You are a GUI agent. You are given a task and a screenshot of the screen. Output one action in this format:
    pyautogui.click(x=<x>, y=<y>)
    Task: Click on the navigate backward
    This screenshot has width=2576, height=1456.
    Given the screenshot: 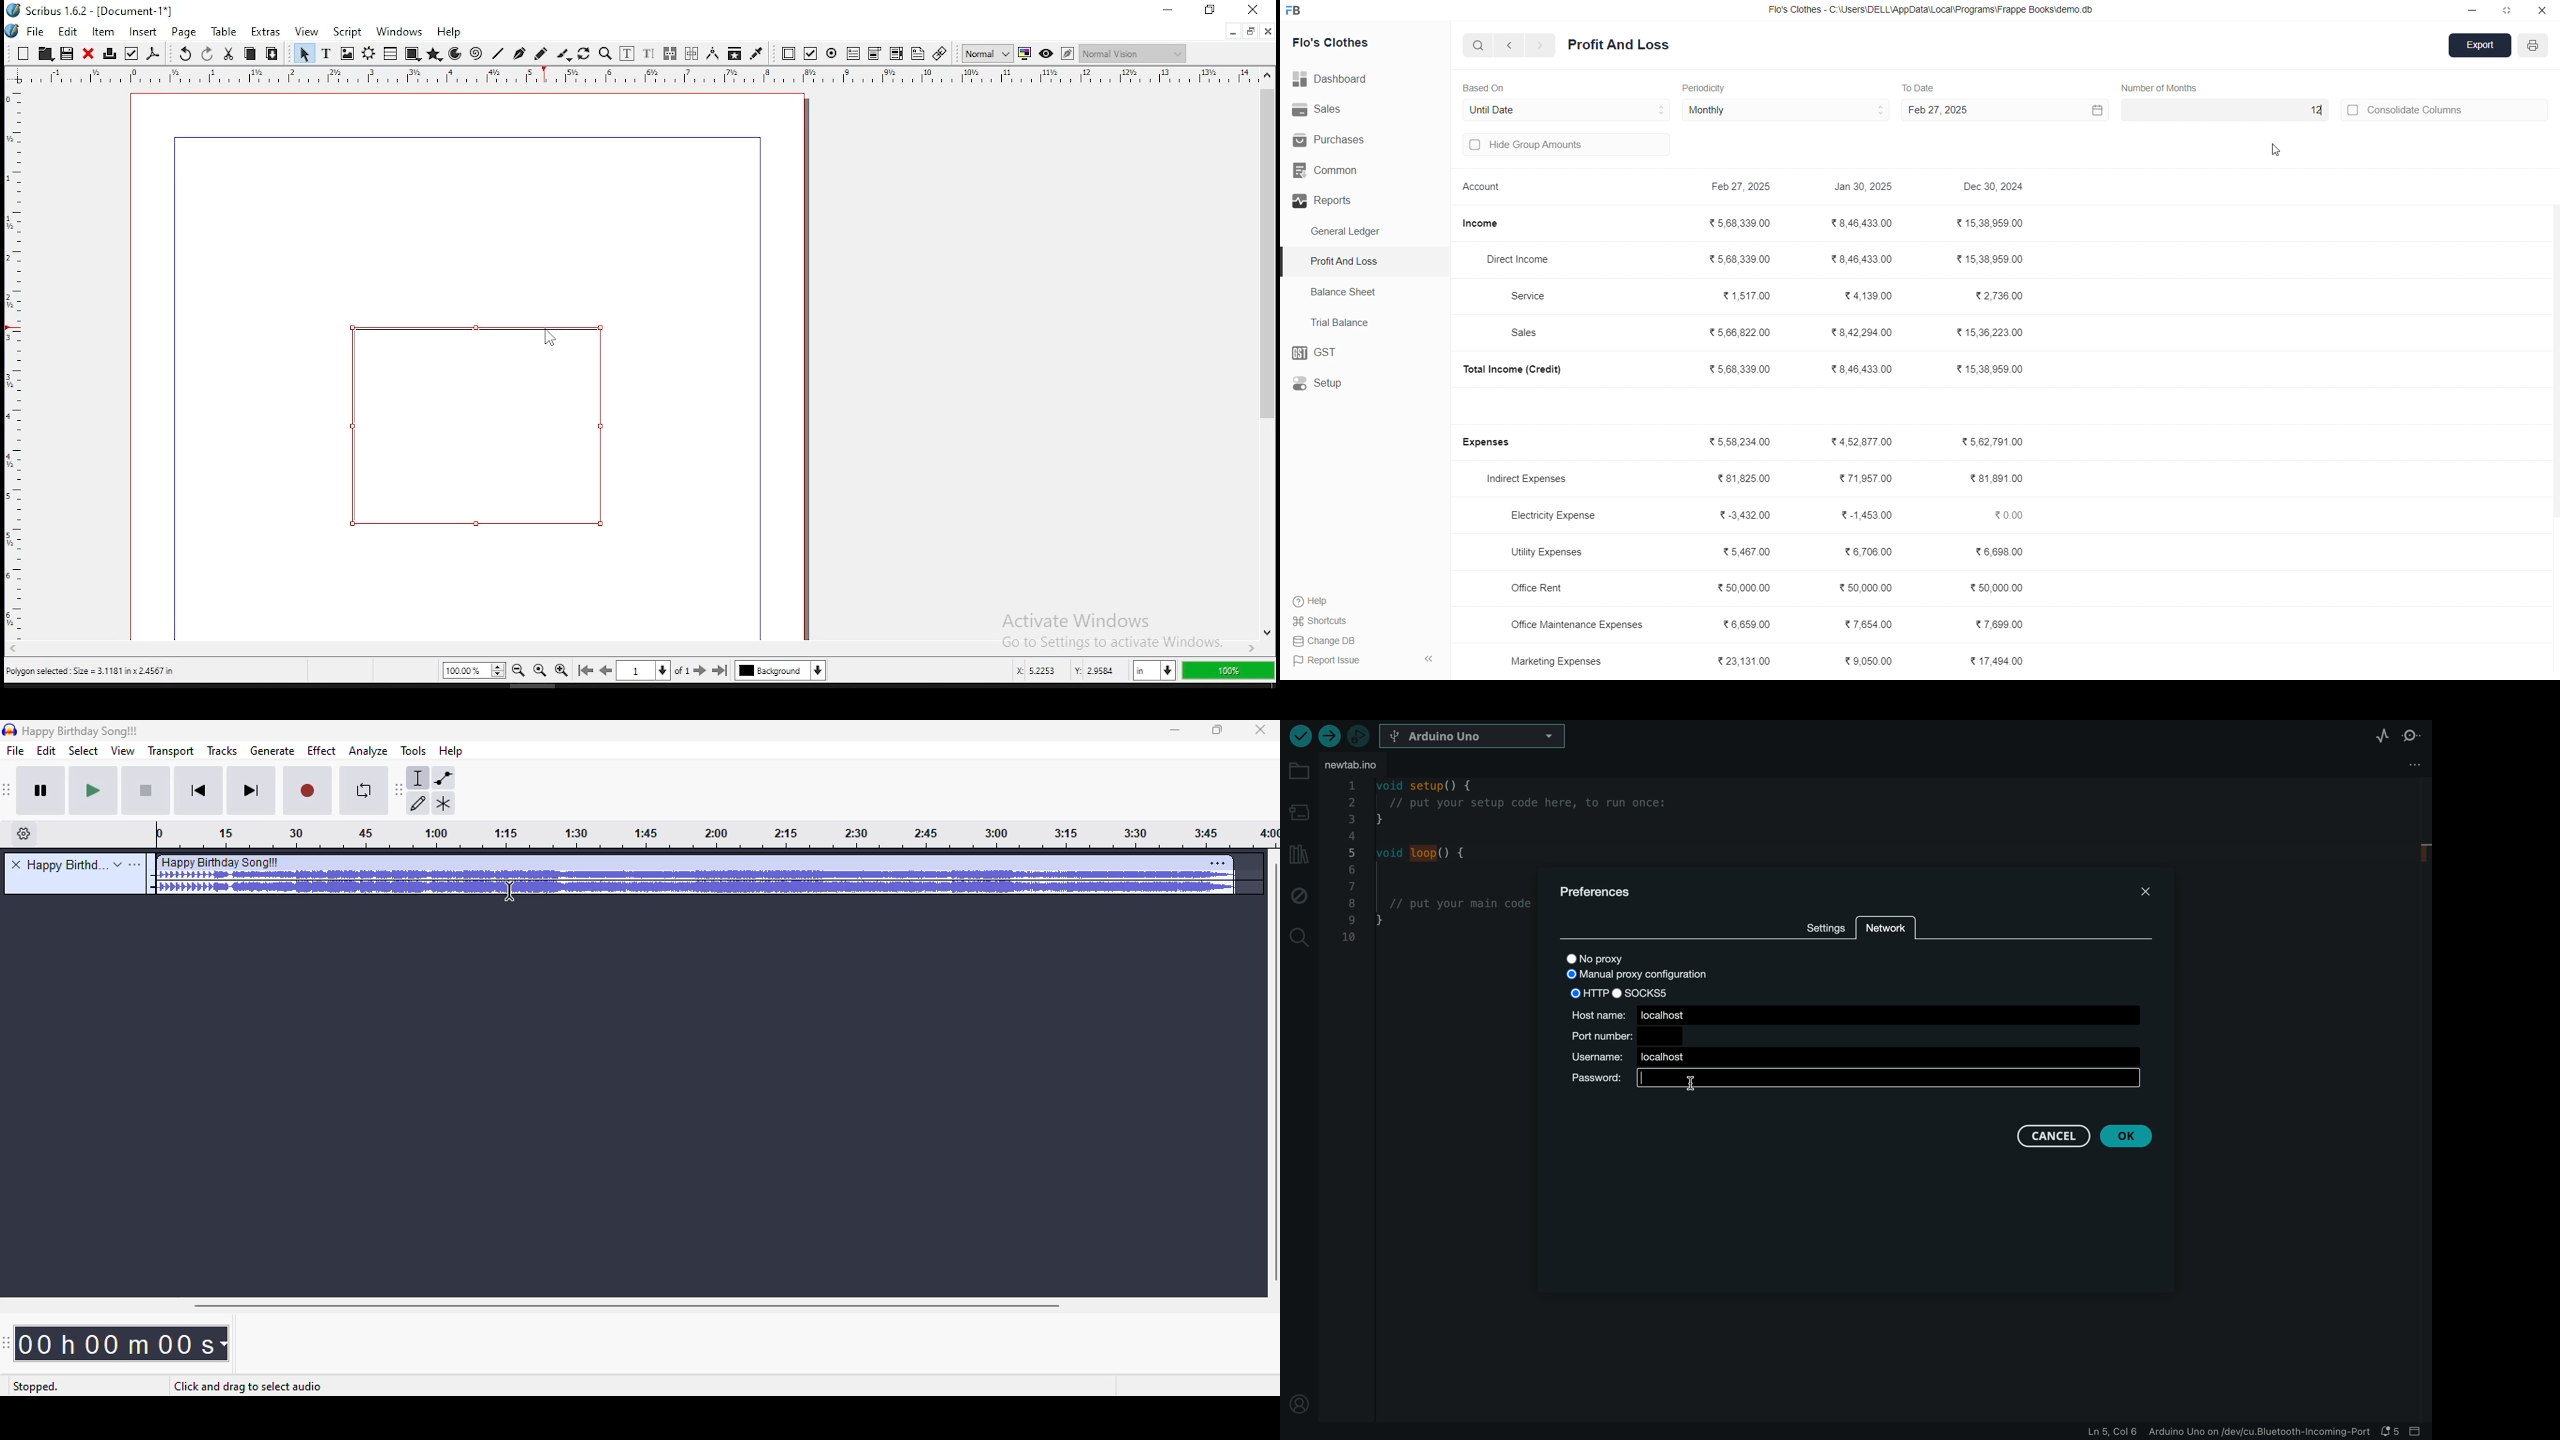 What is the action you would take?
    pyautogui.click(x=1511, y=45)
    